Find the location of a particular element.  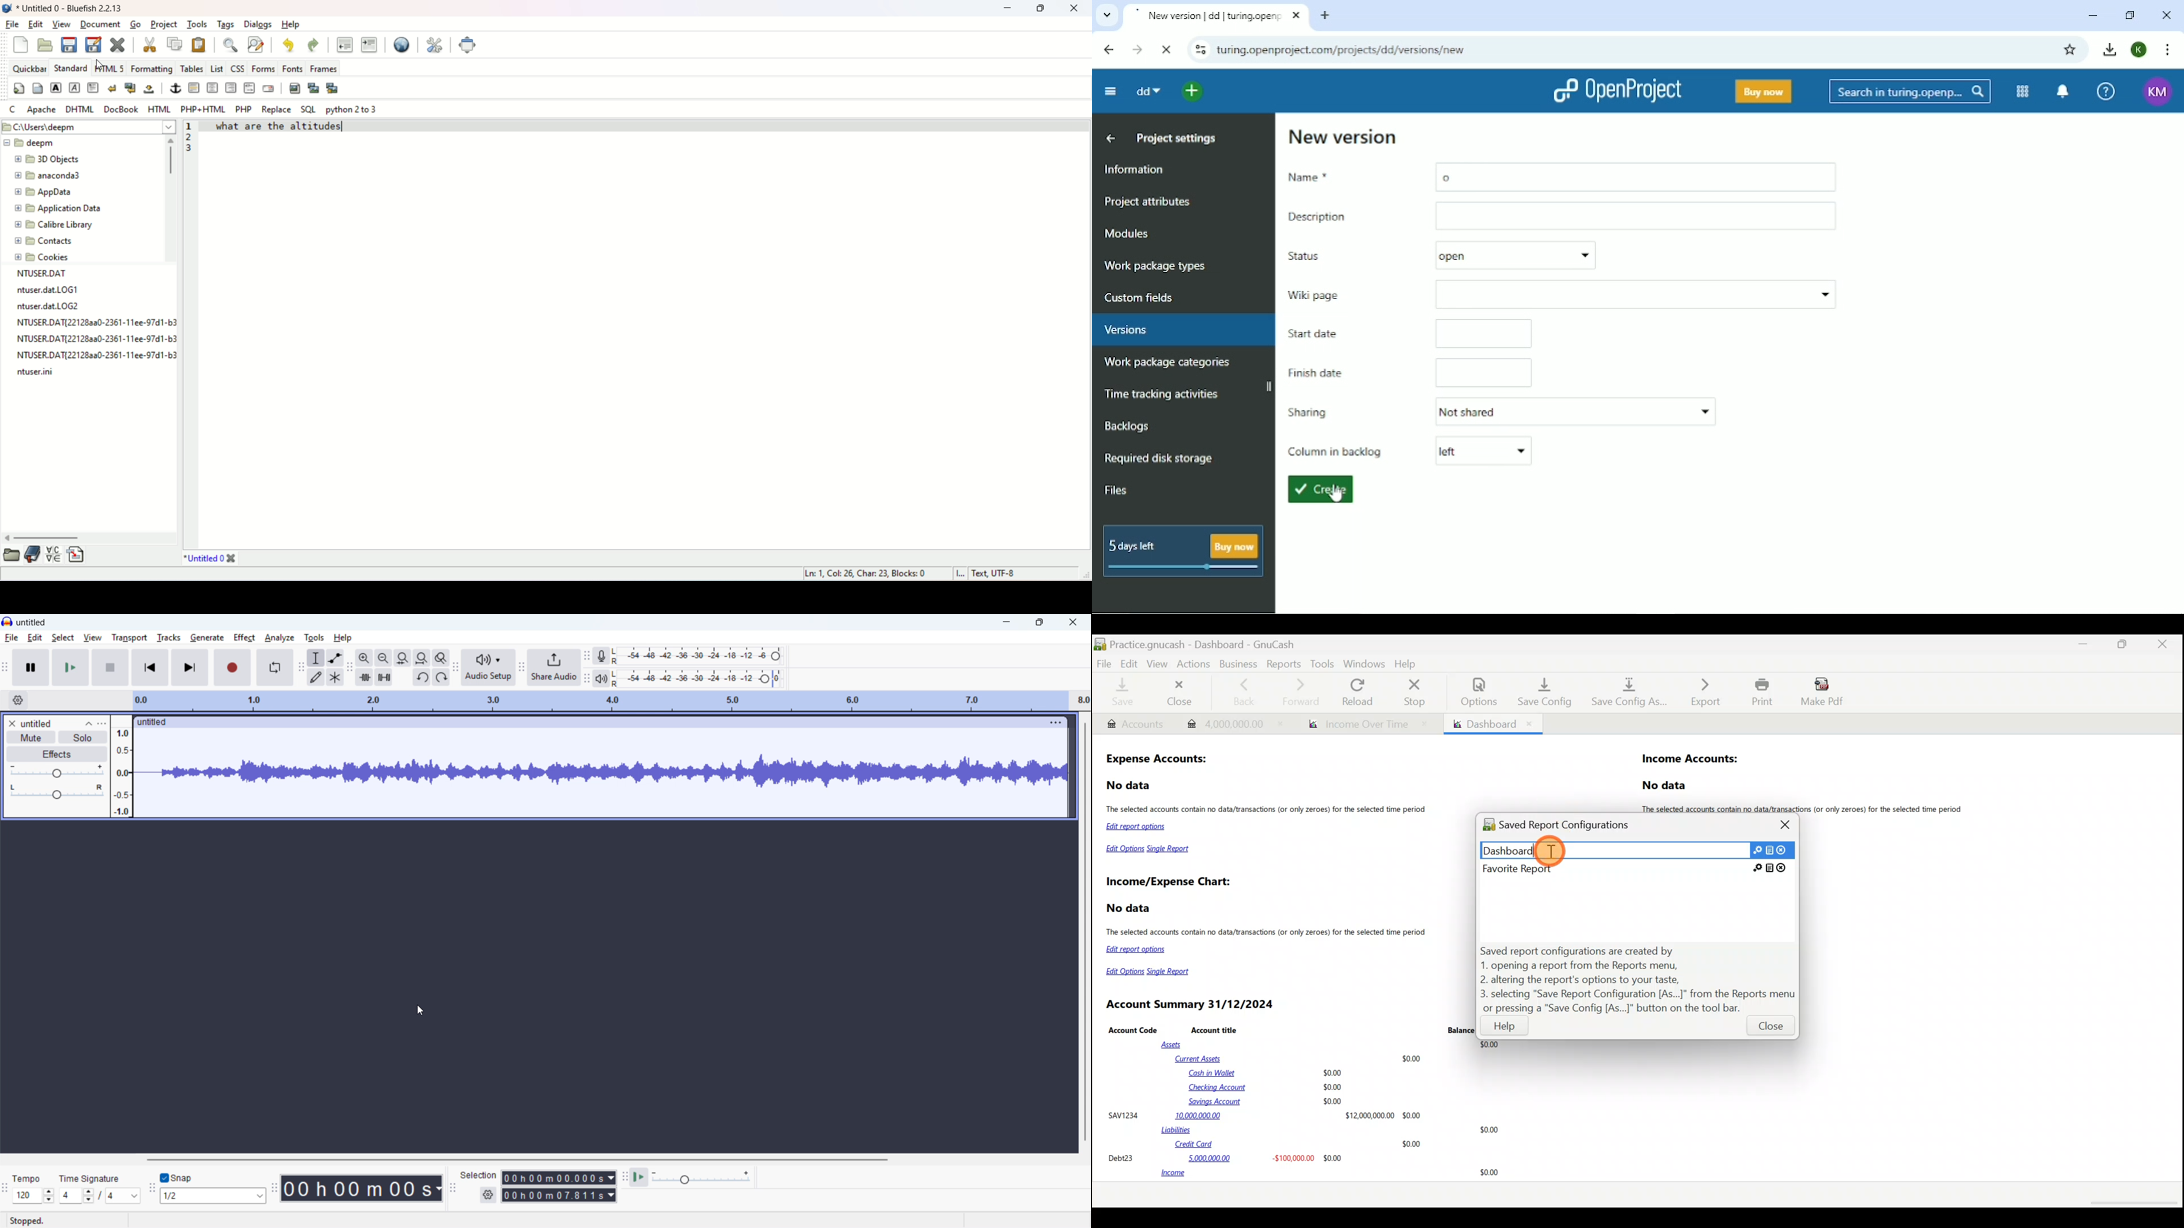

fullscreen is located at coordinates (469, 44).